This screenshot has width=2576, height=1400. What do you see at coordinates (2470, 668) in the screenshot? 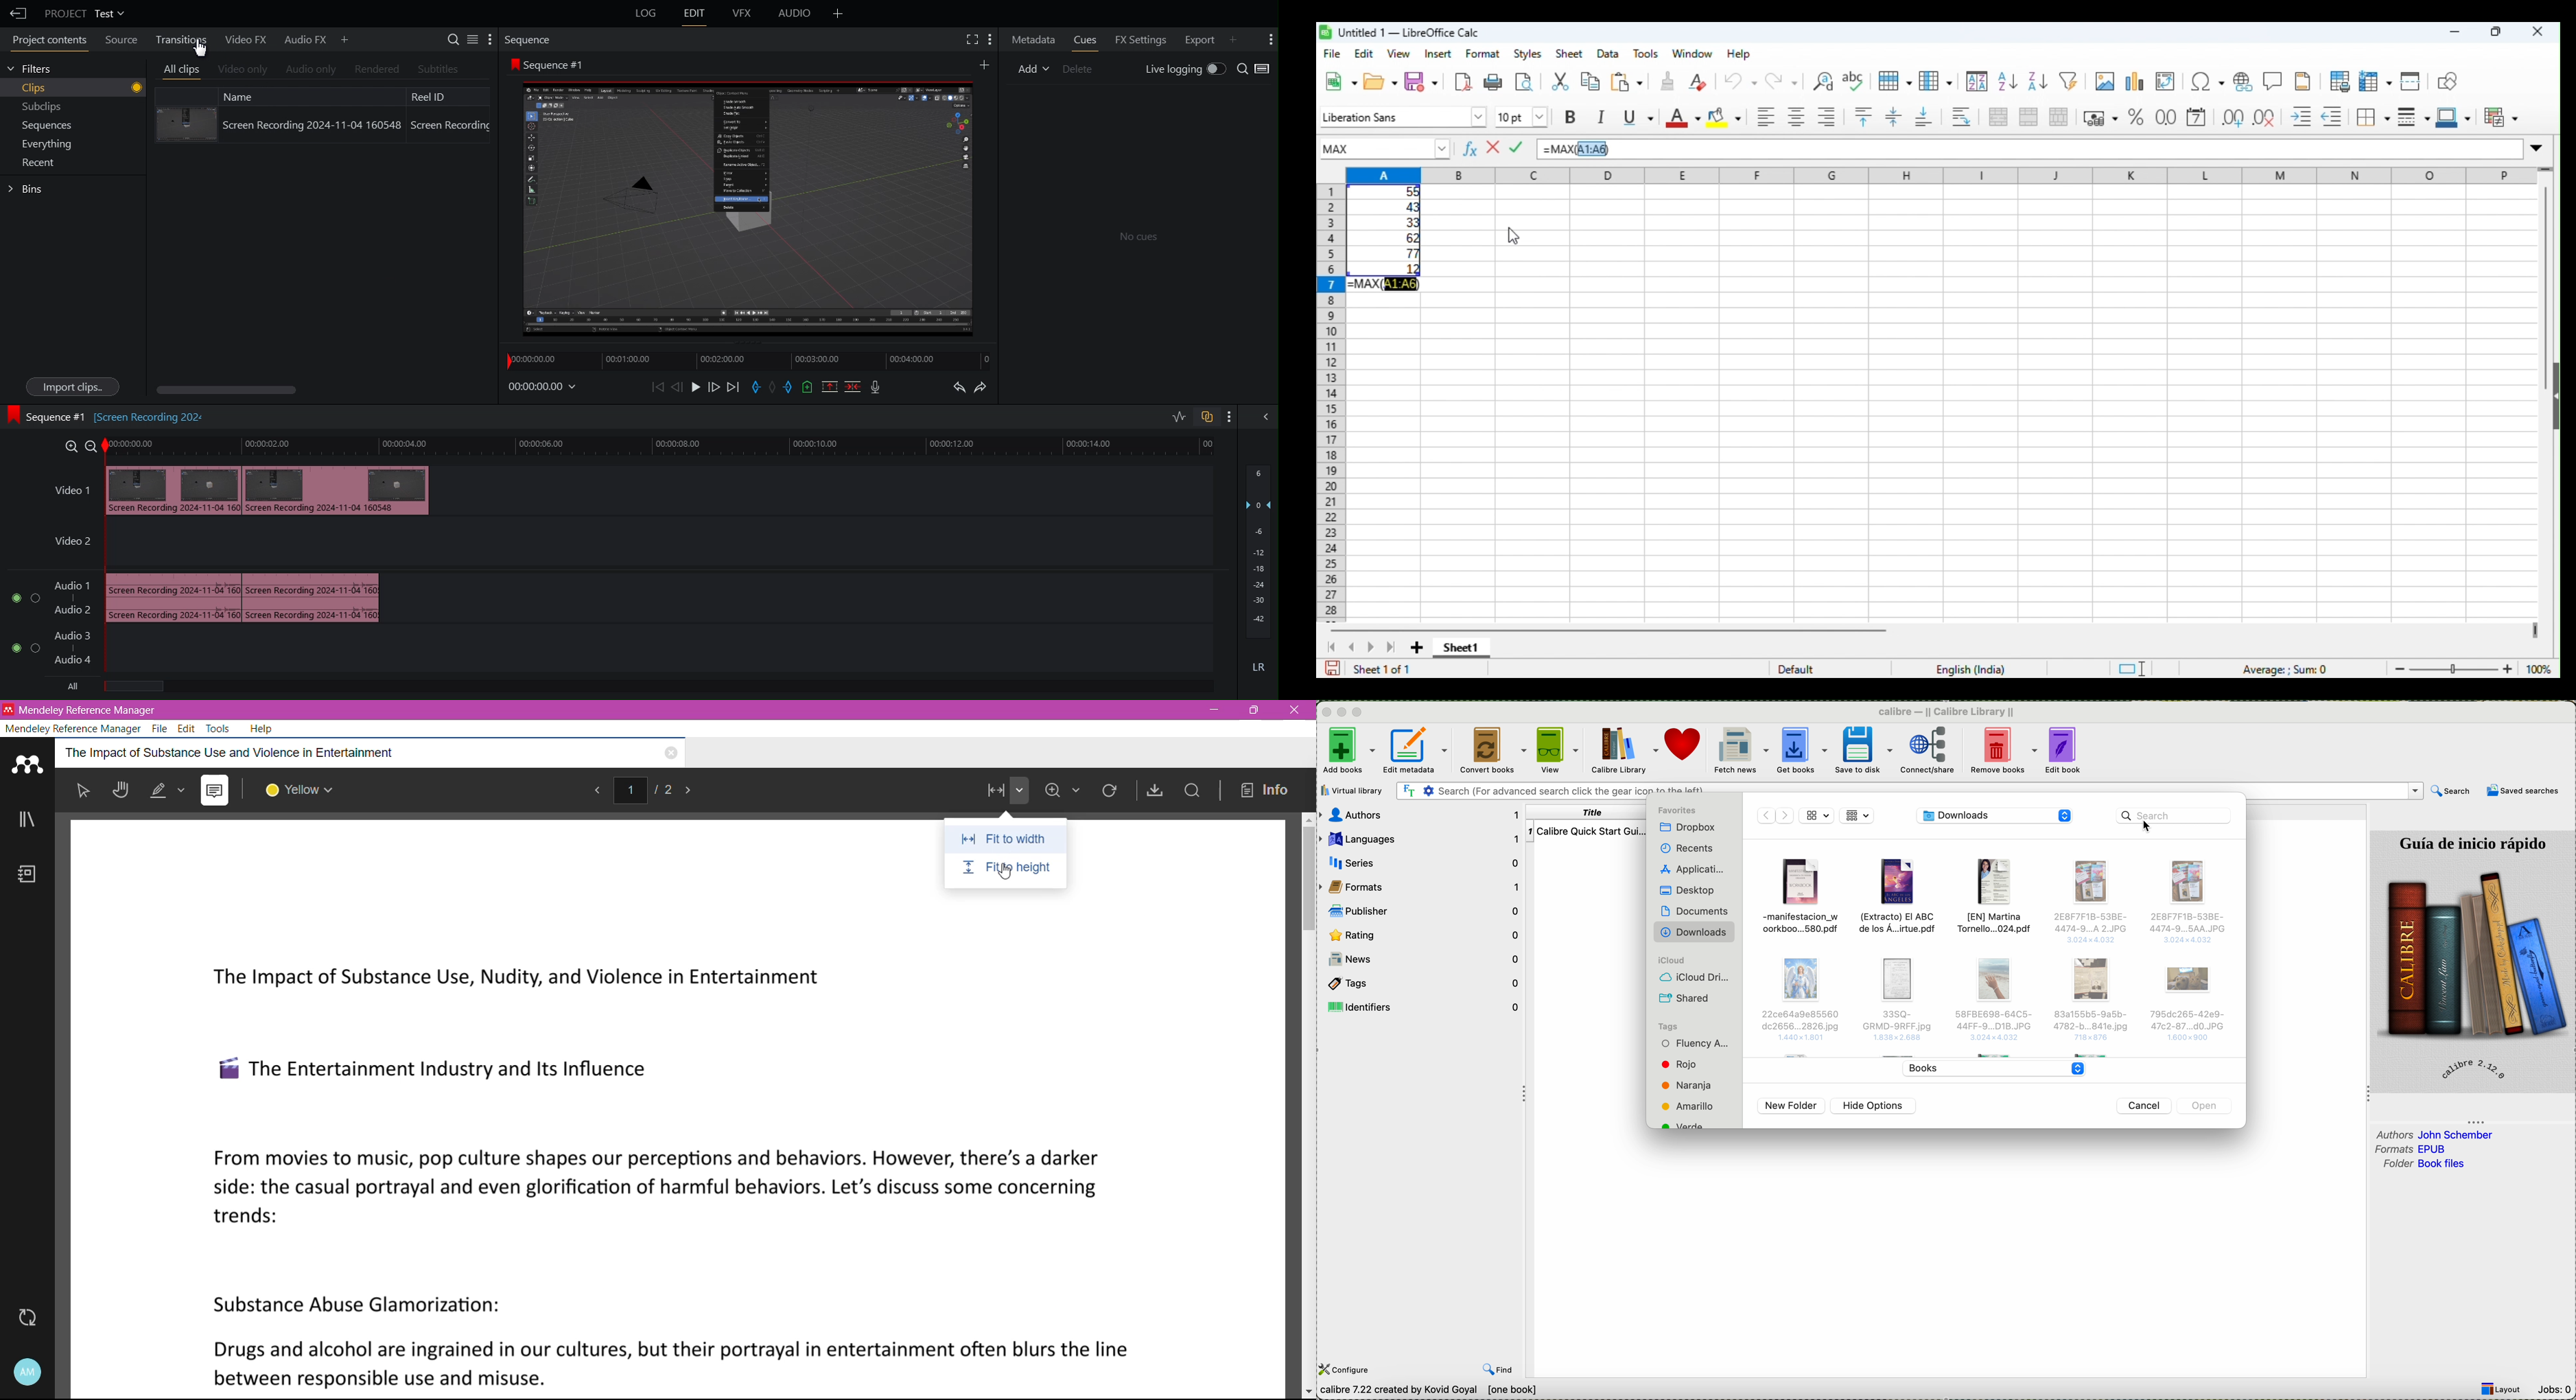
I see `zoom` at bounding box center [2470, 668].